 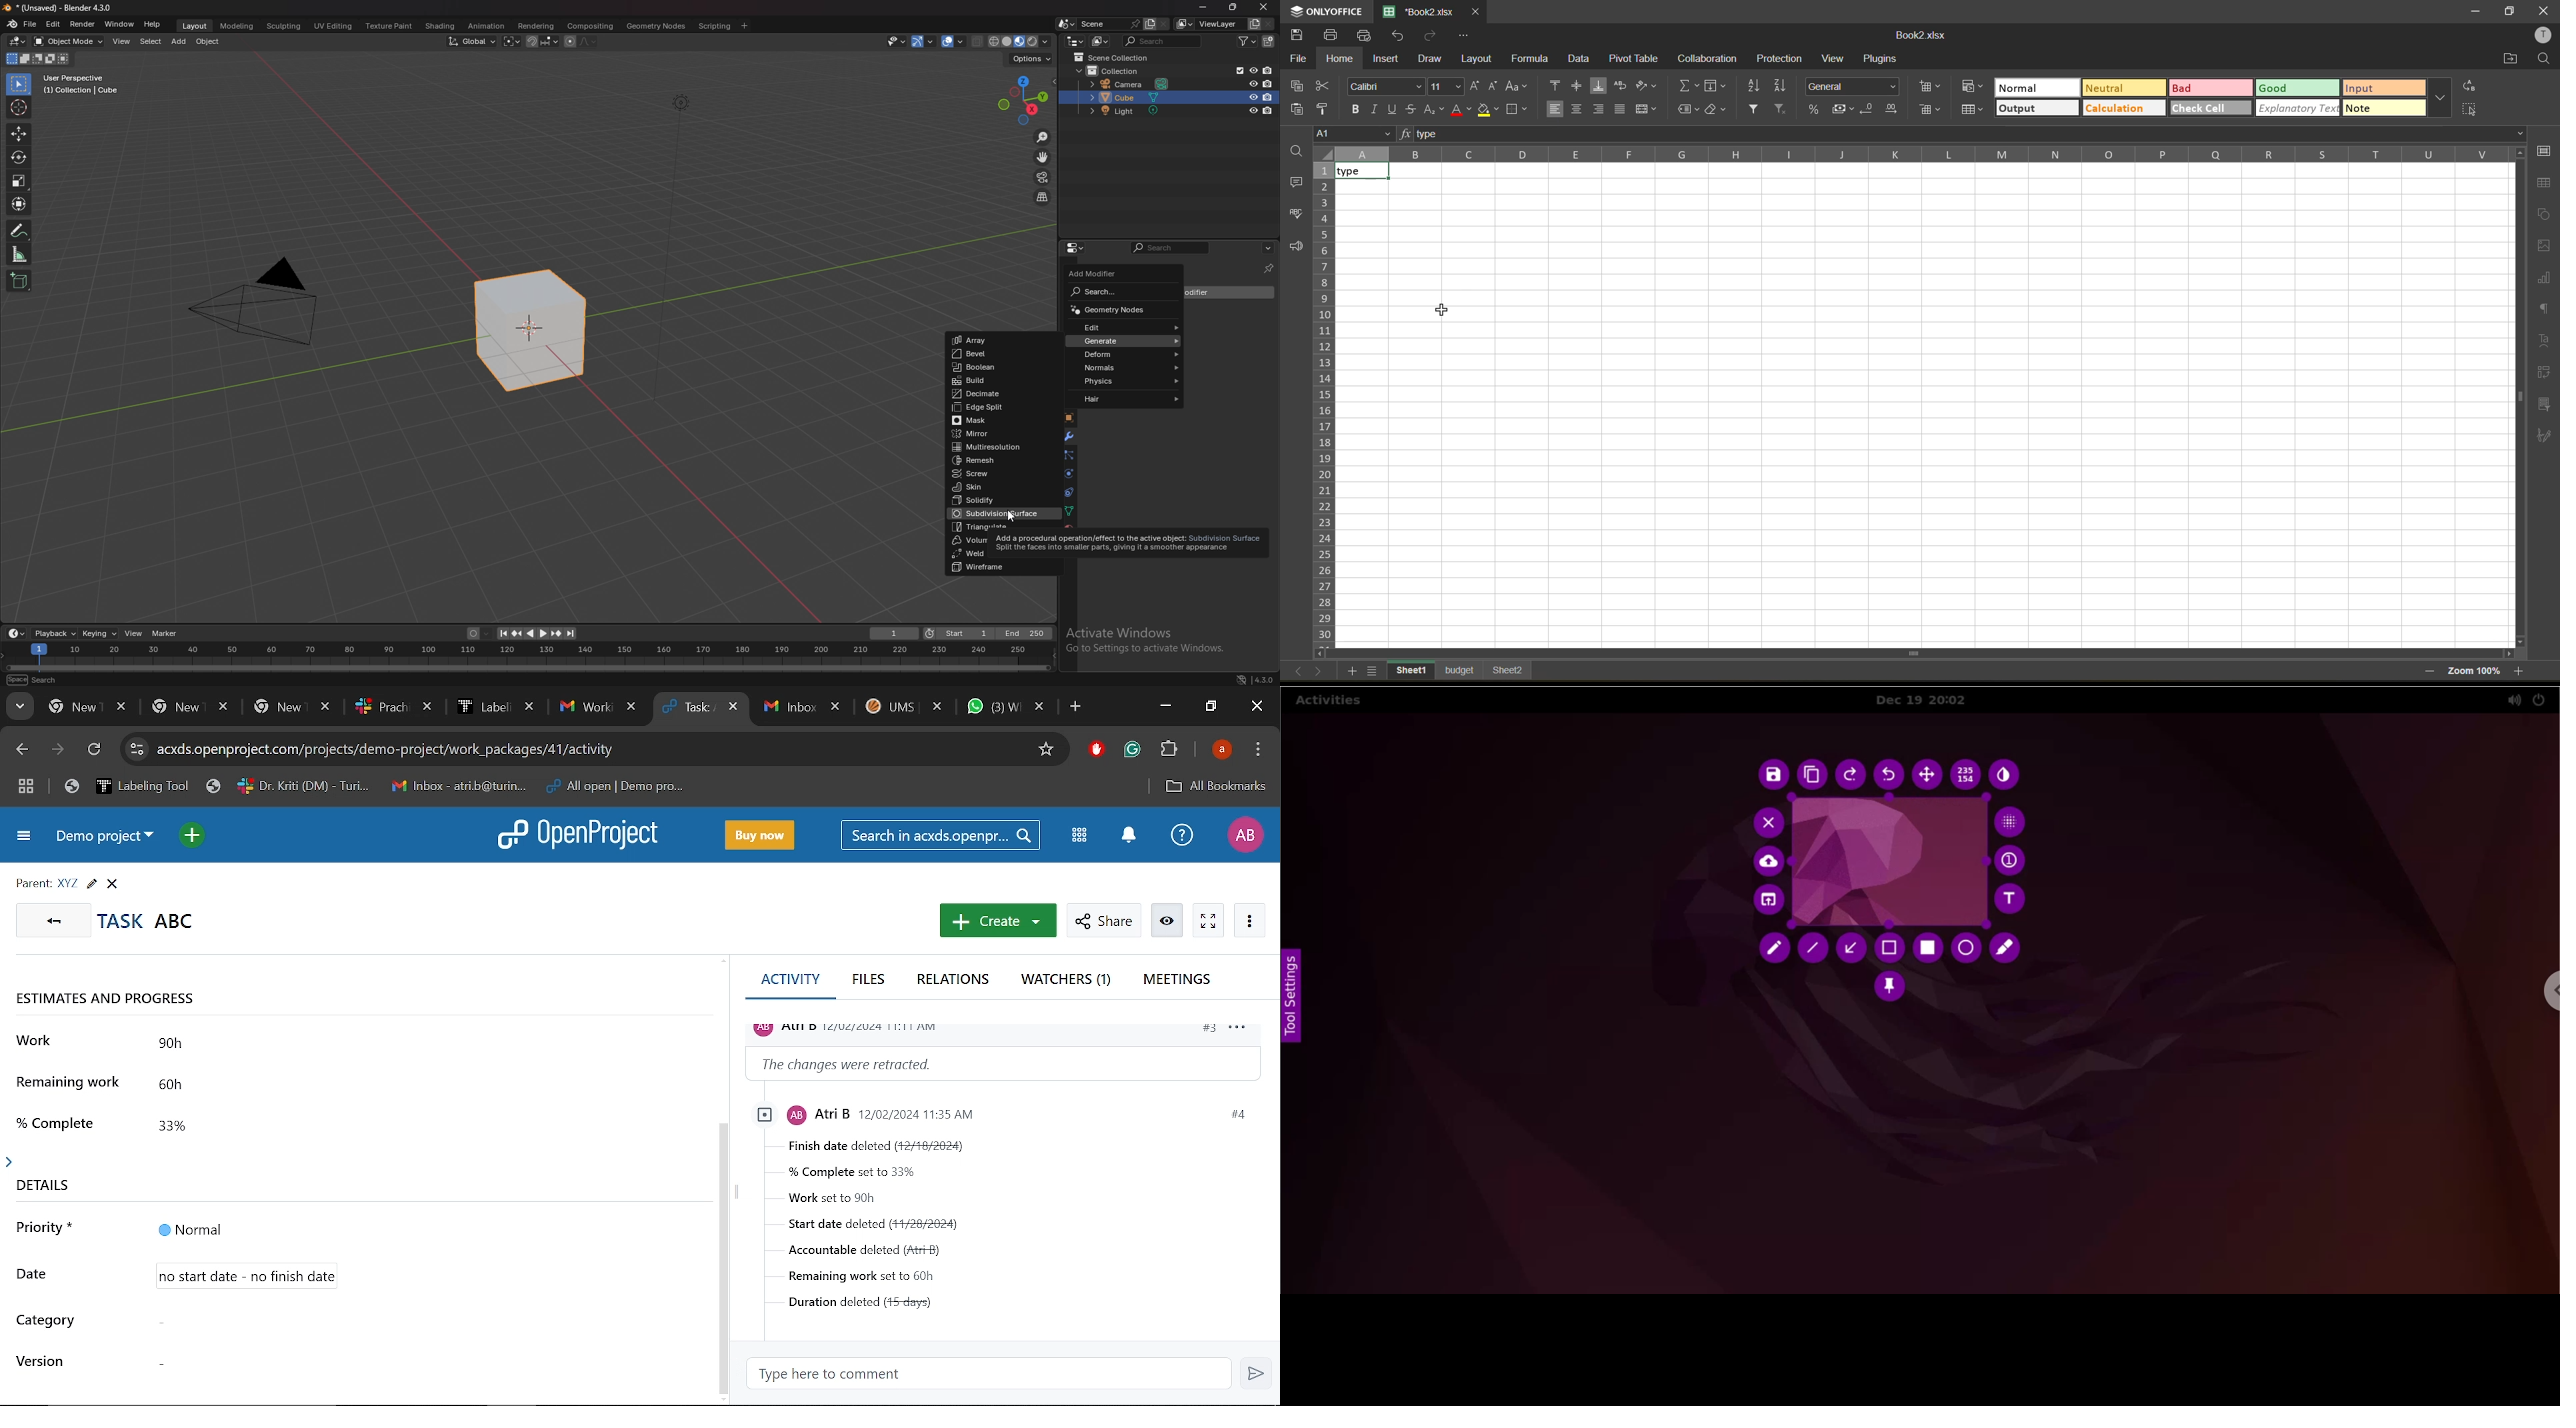 What do you see at coordinates (423, 1230) in the screenshot?
I see `Priority` at bounding box center [423, 1230].